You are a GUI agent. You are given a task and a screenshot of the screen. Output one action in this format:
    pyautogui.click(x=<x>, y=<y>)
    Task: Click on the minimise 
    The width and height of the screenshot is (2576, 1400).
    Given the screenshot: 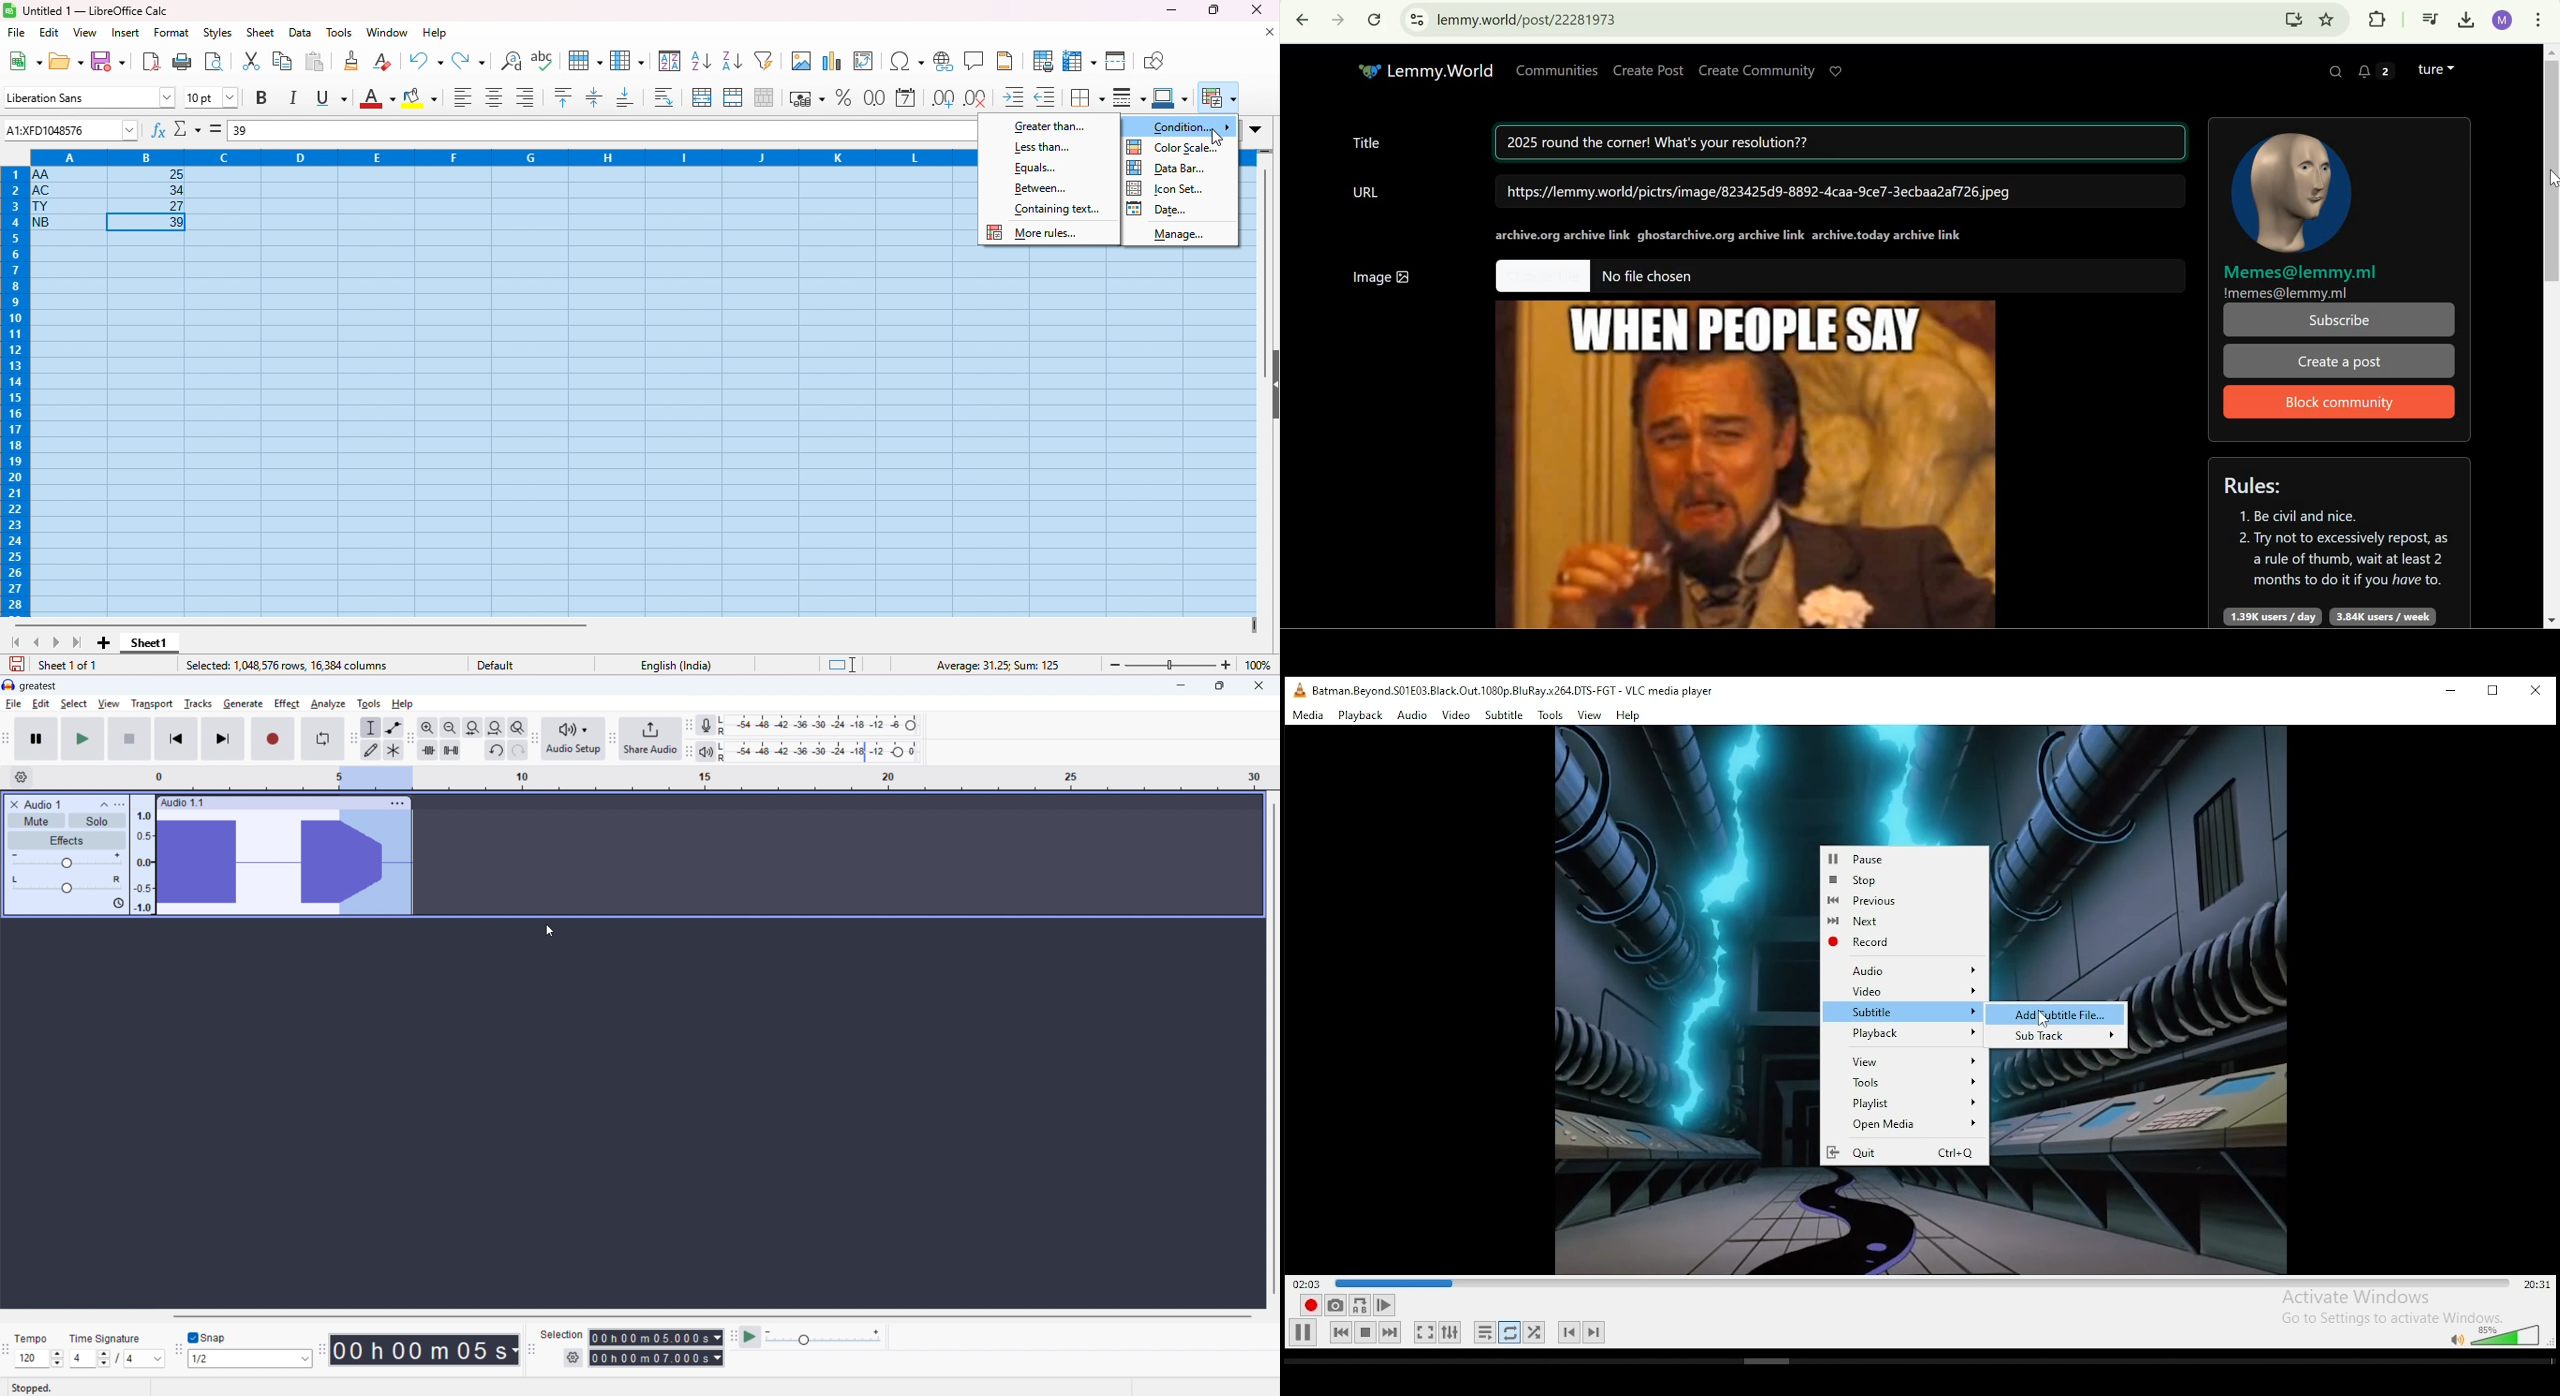 What is the action you would take?
    pyautogui.click(x=1182, y=686)
    